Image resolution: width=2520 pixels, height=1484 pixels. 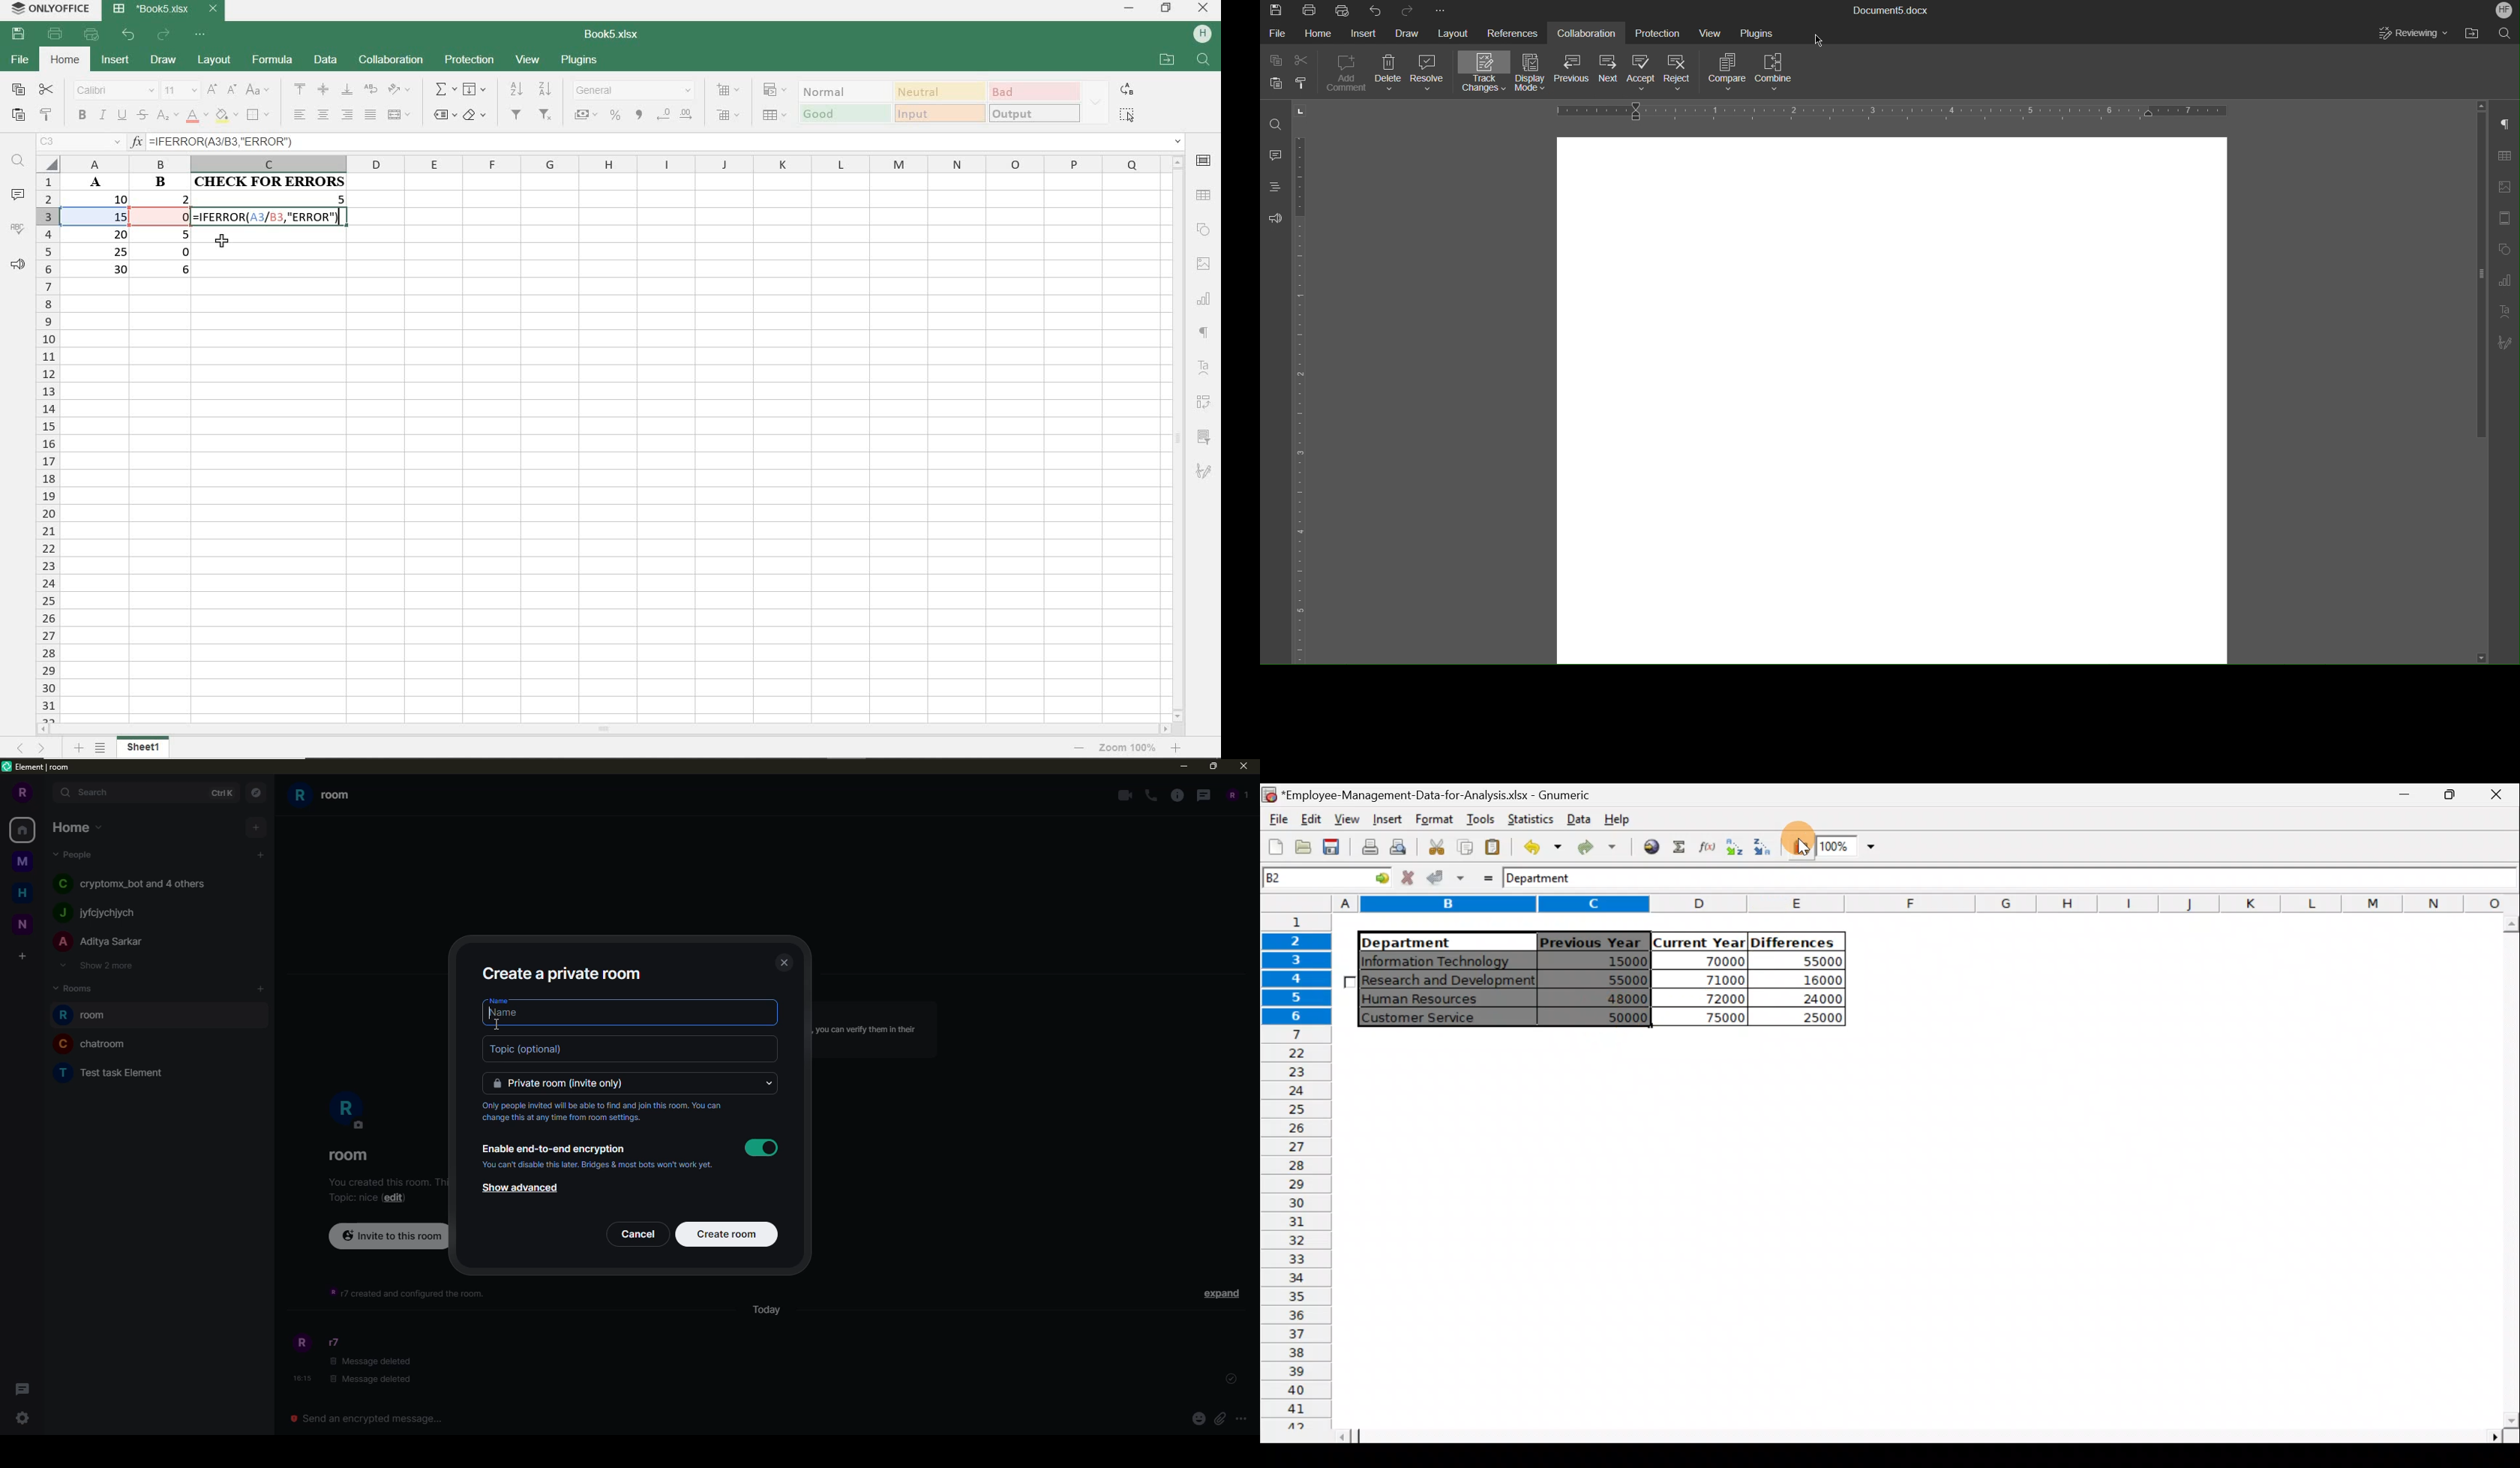 What do you see at coordinates (1203, 436) in the screenshot?
I see `SLICER` at bounding box center [1203, 436].